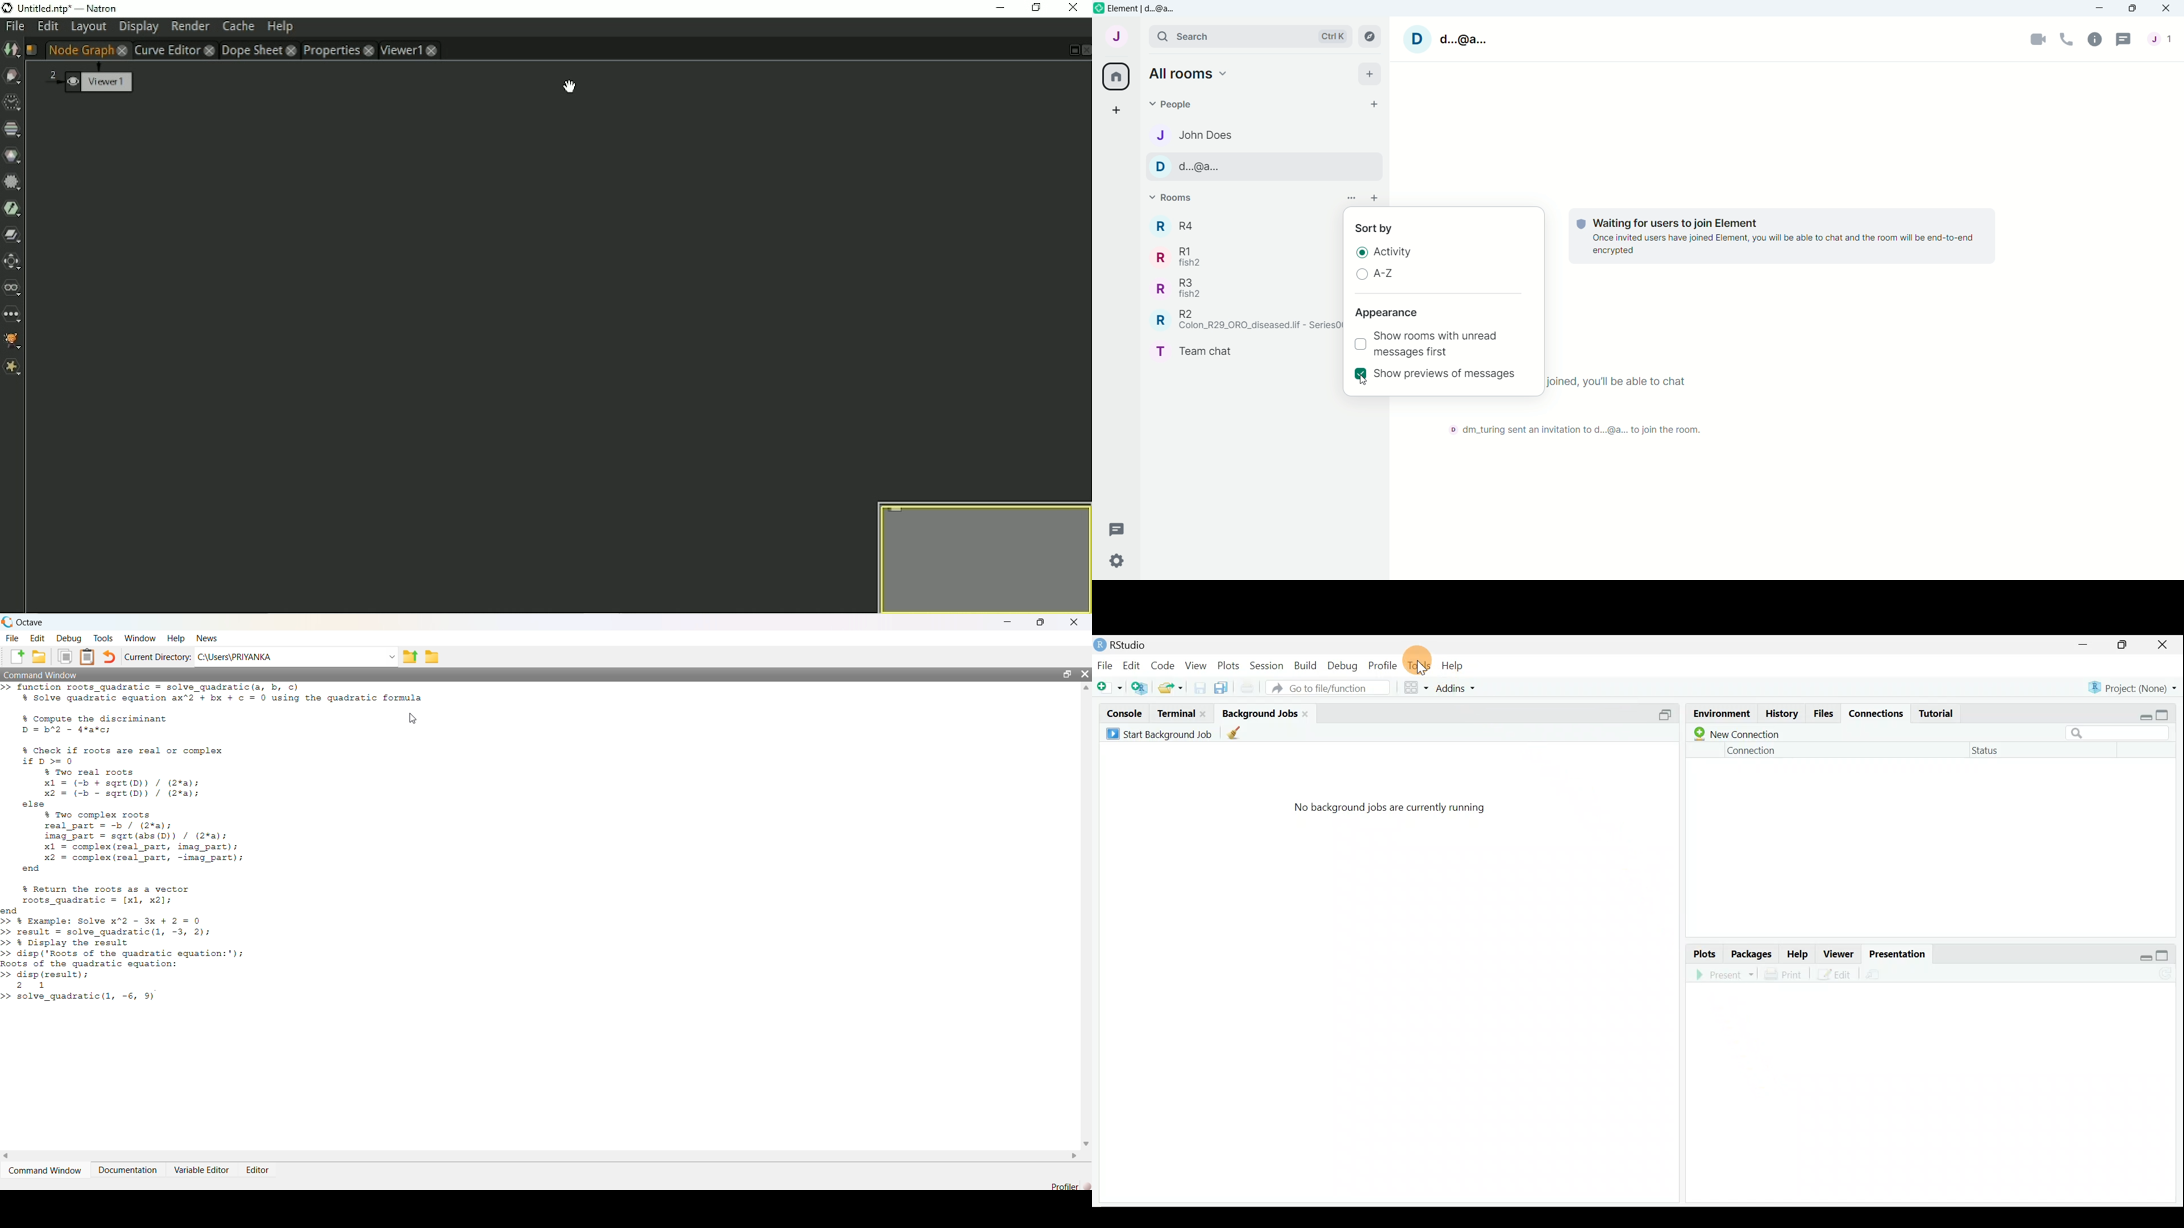  What do you see at coordinates (1260, 713) in the screenshot?
I see `Background jobs` at bounding box center [1260, 713].